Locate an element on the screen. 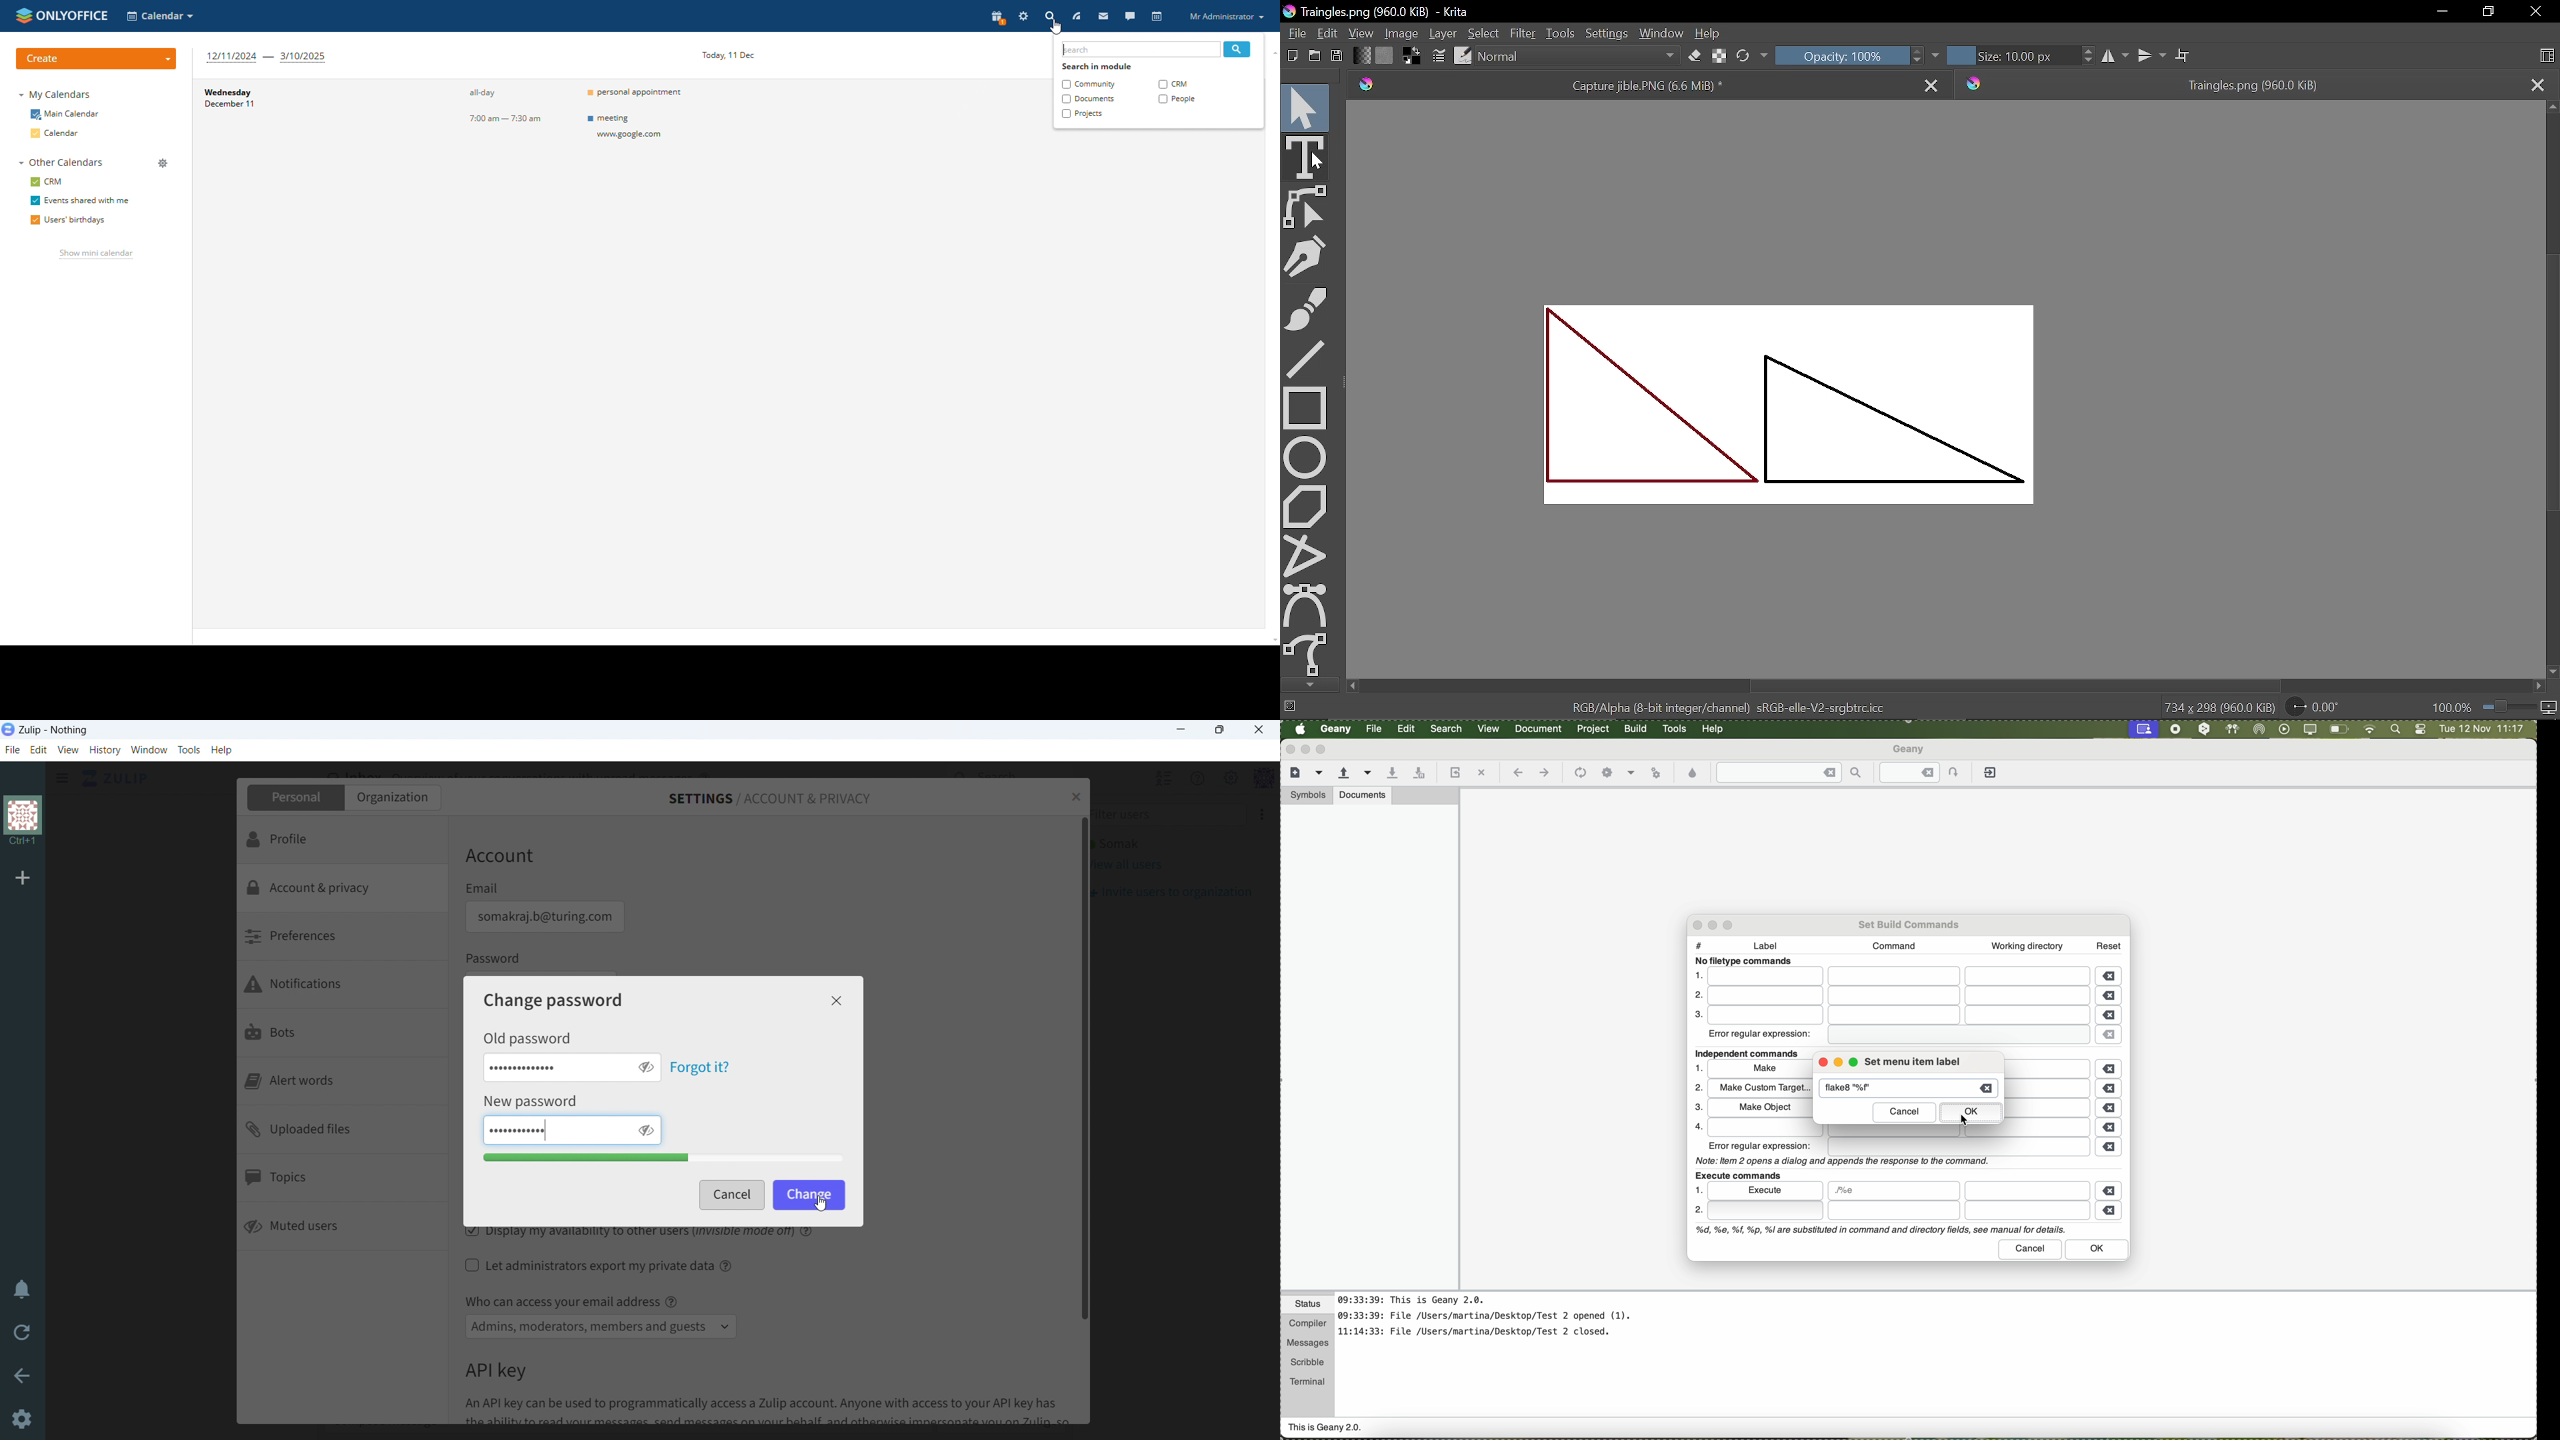 The width and height of the screenshot is (2576, 1456). let administrators export my private data is located at coordinates (589, 1265).